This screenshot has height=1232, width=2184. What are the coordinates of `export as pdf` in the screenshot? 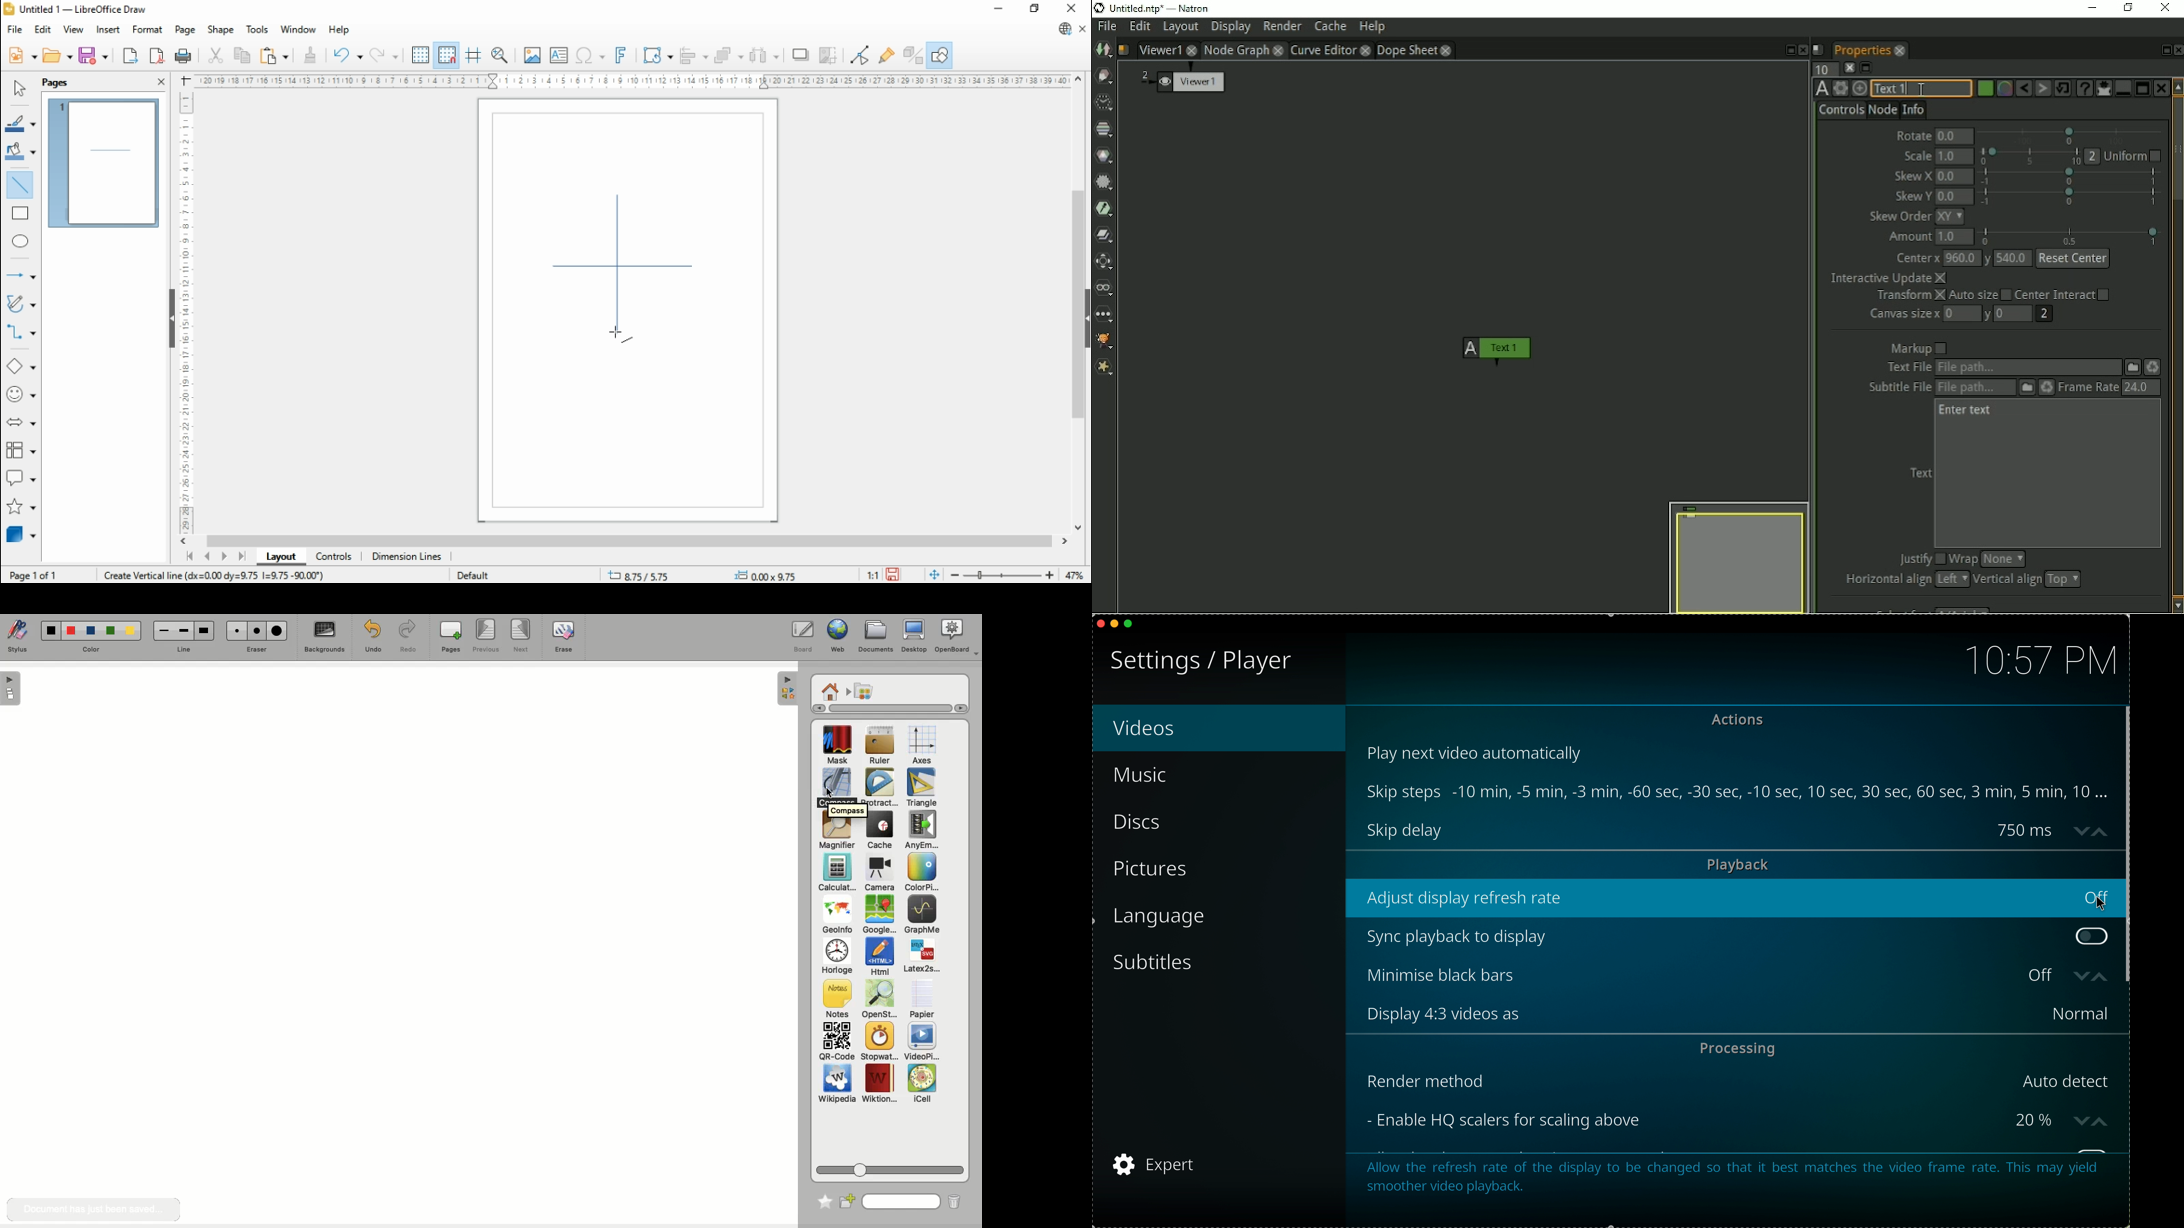 It's located at (158, 56).